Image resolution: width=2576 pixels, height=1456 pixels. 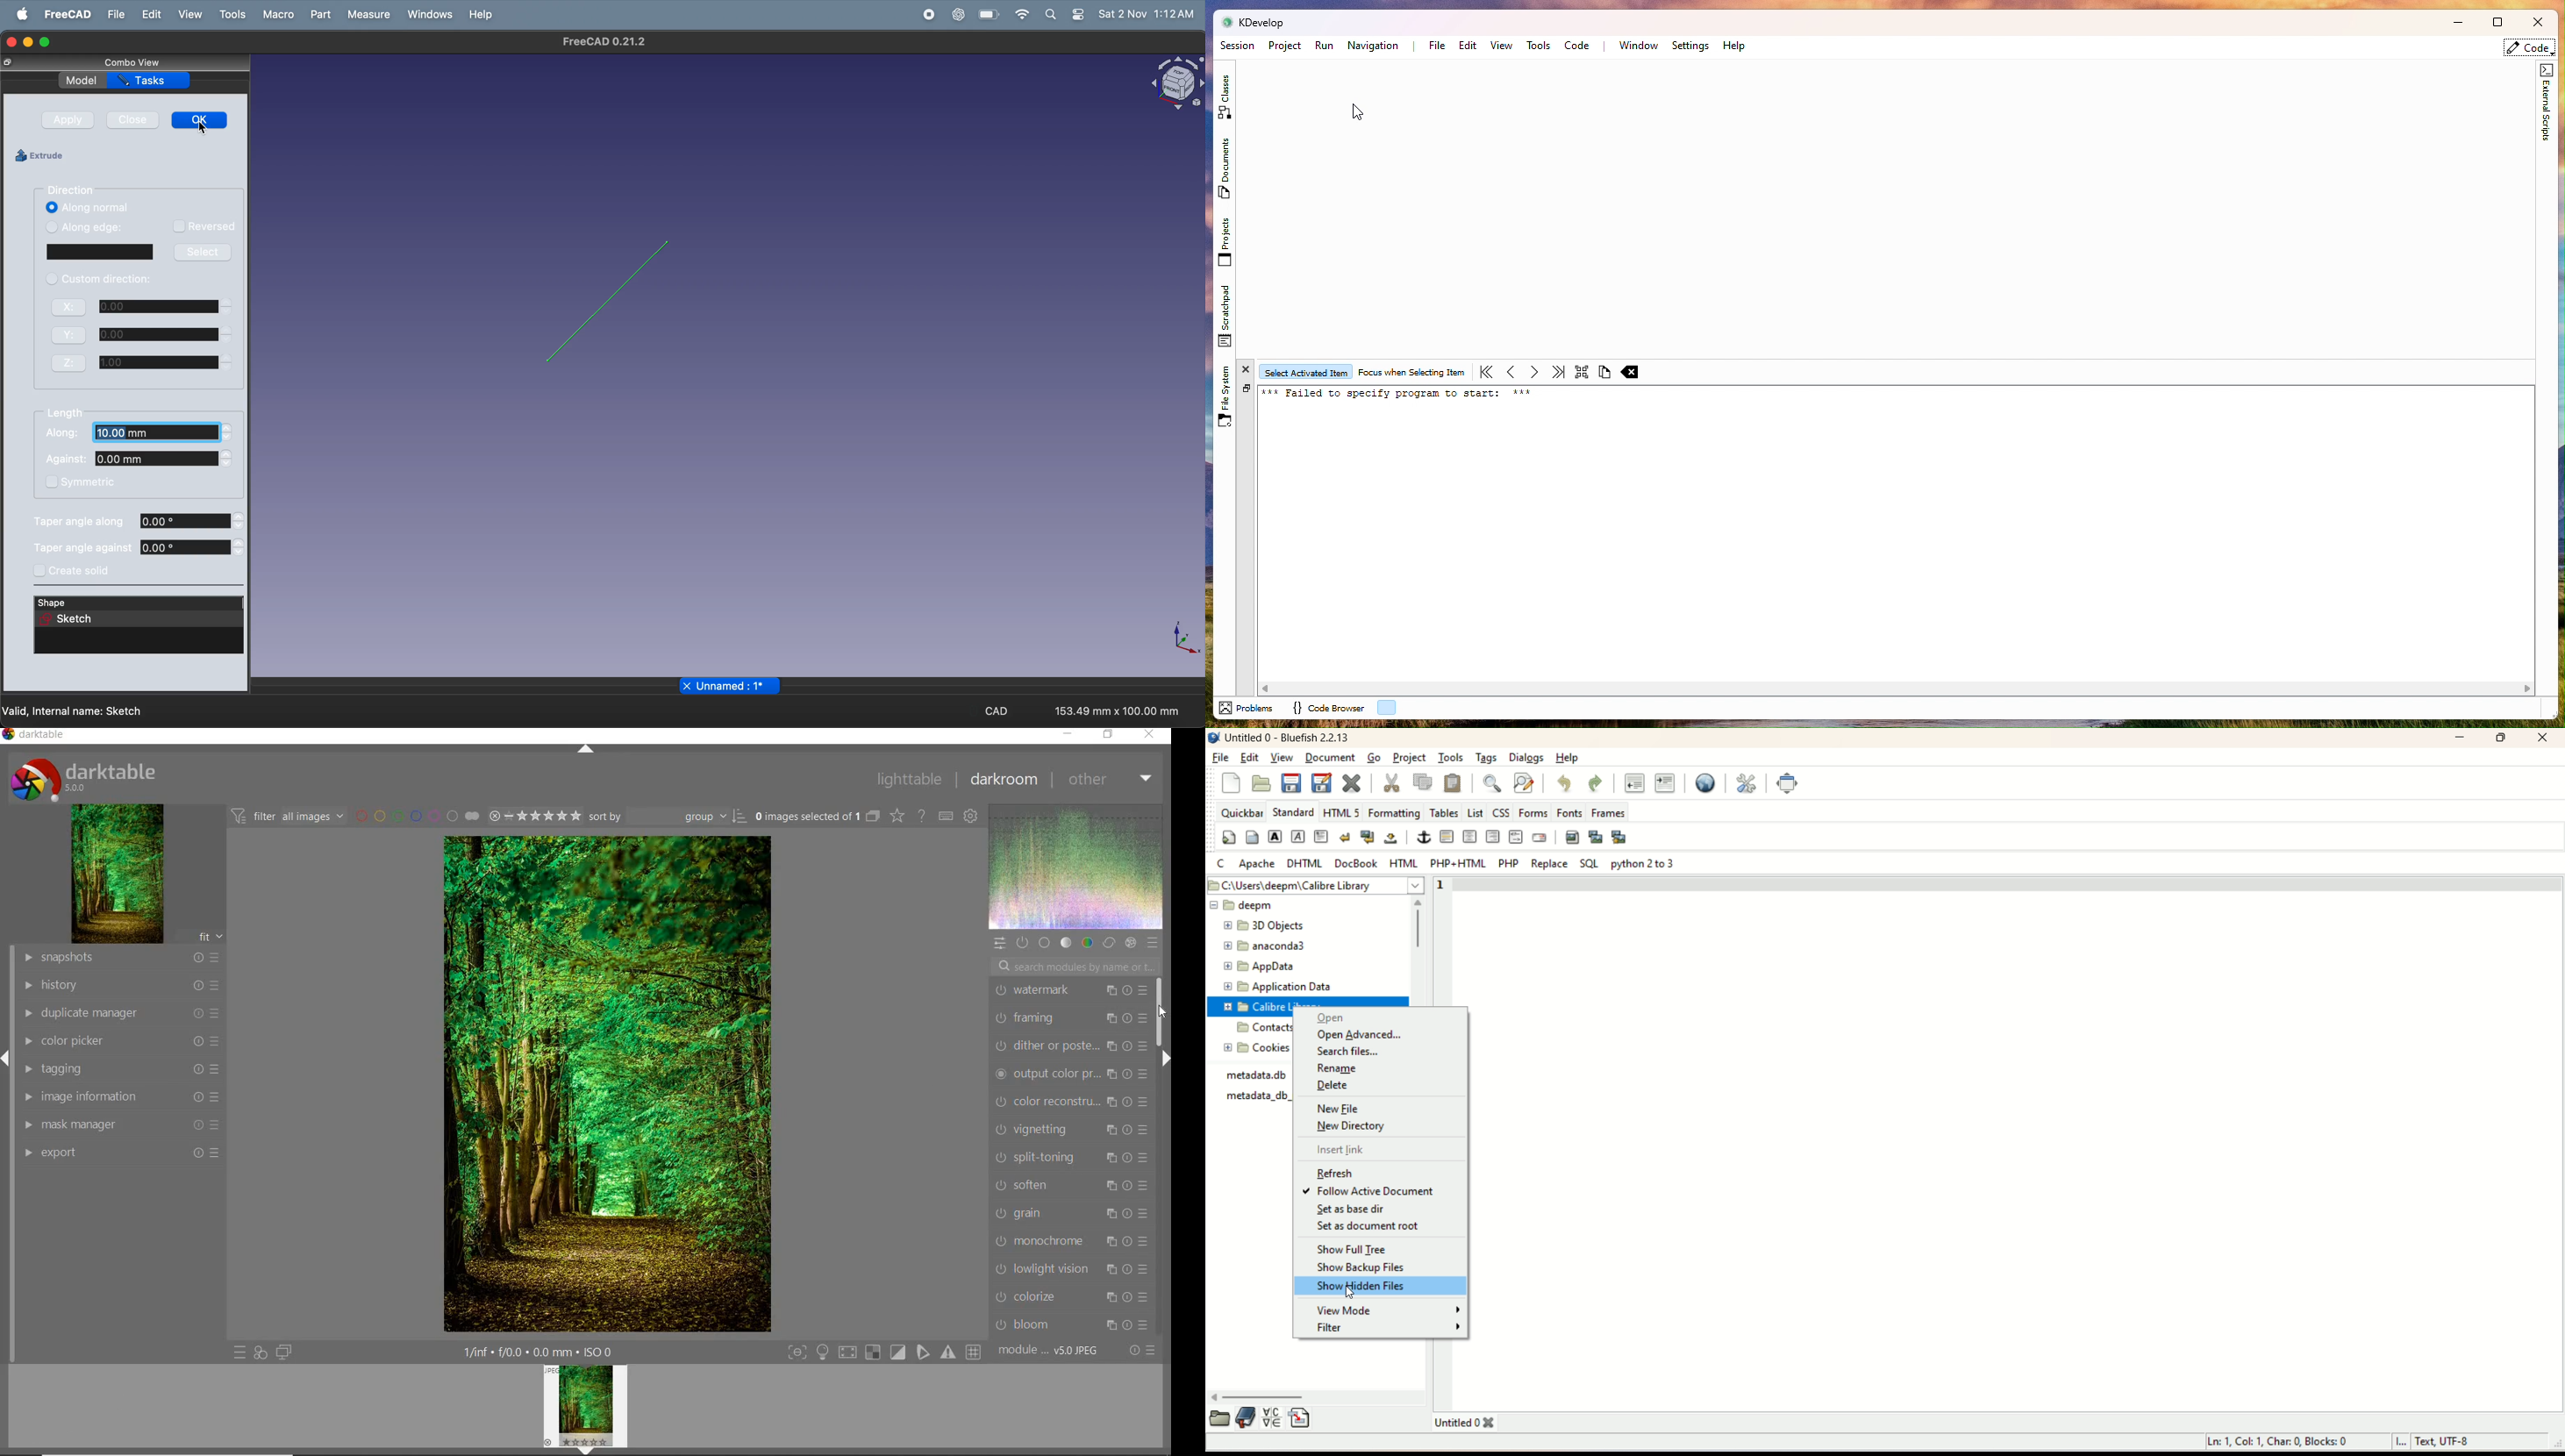 I want to click on show backup files, so click(x=1365, y=1270).